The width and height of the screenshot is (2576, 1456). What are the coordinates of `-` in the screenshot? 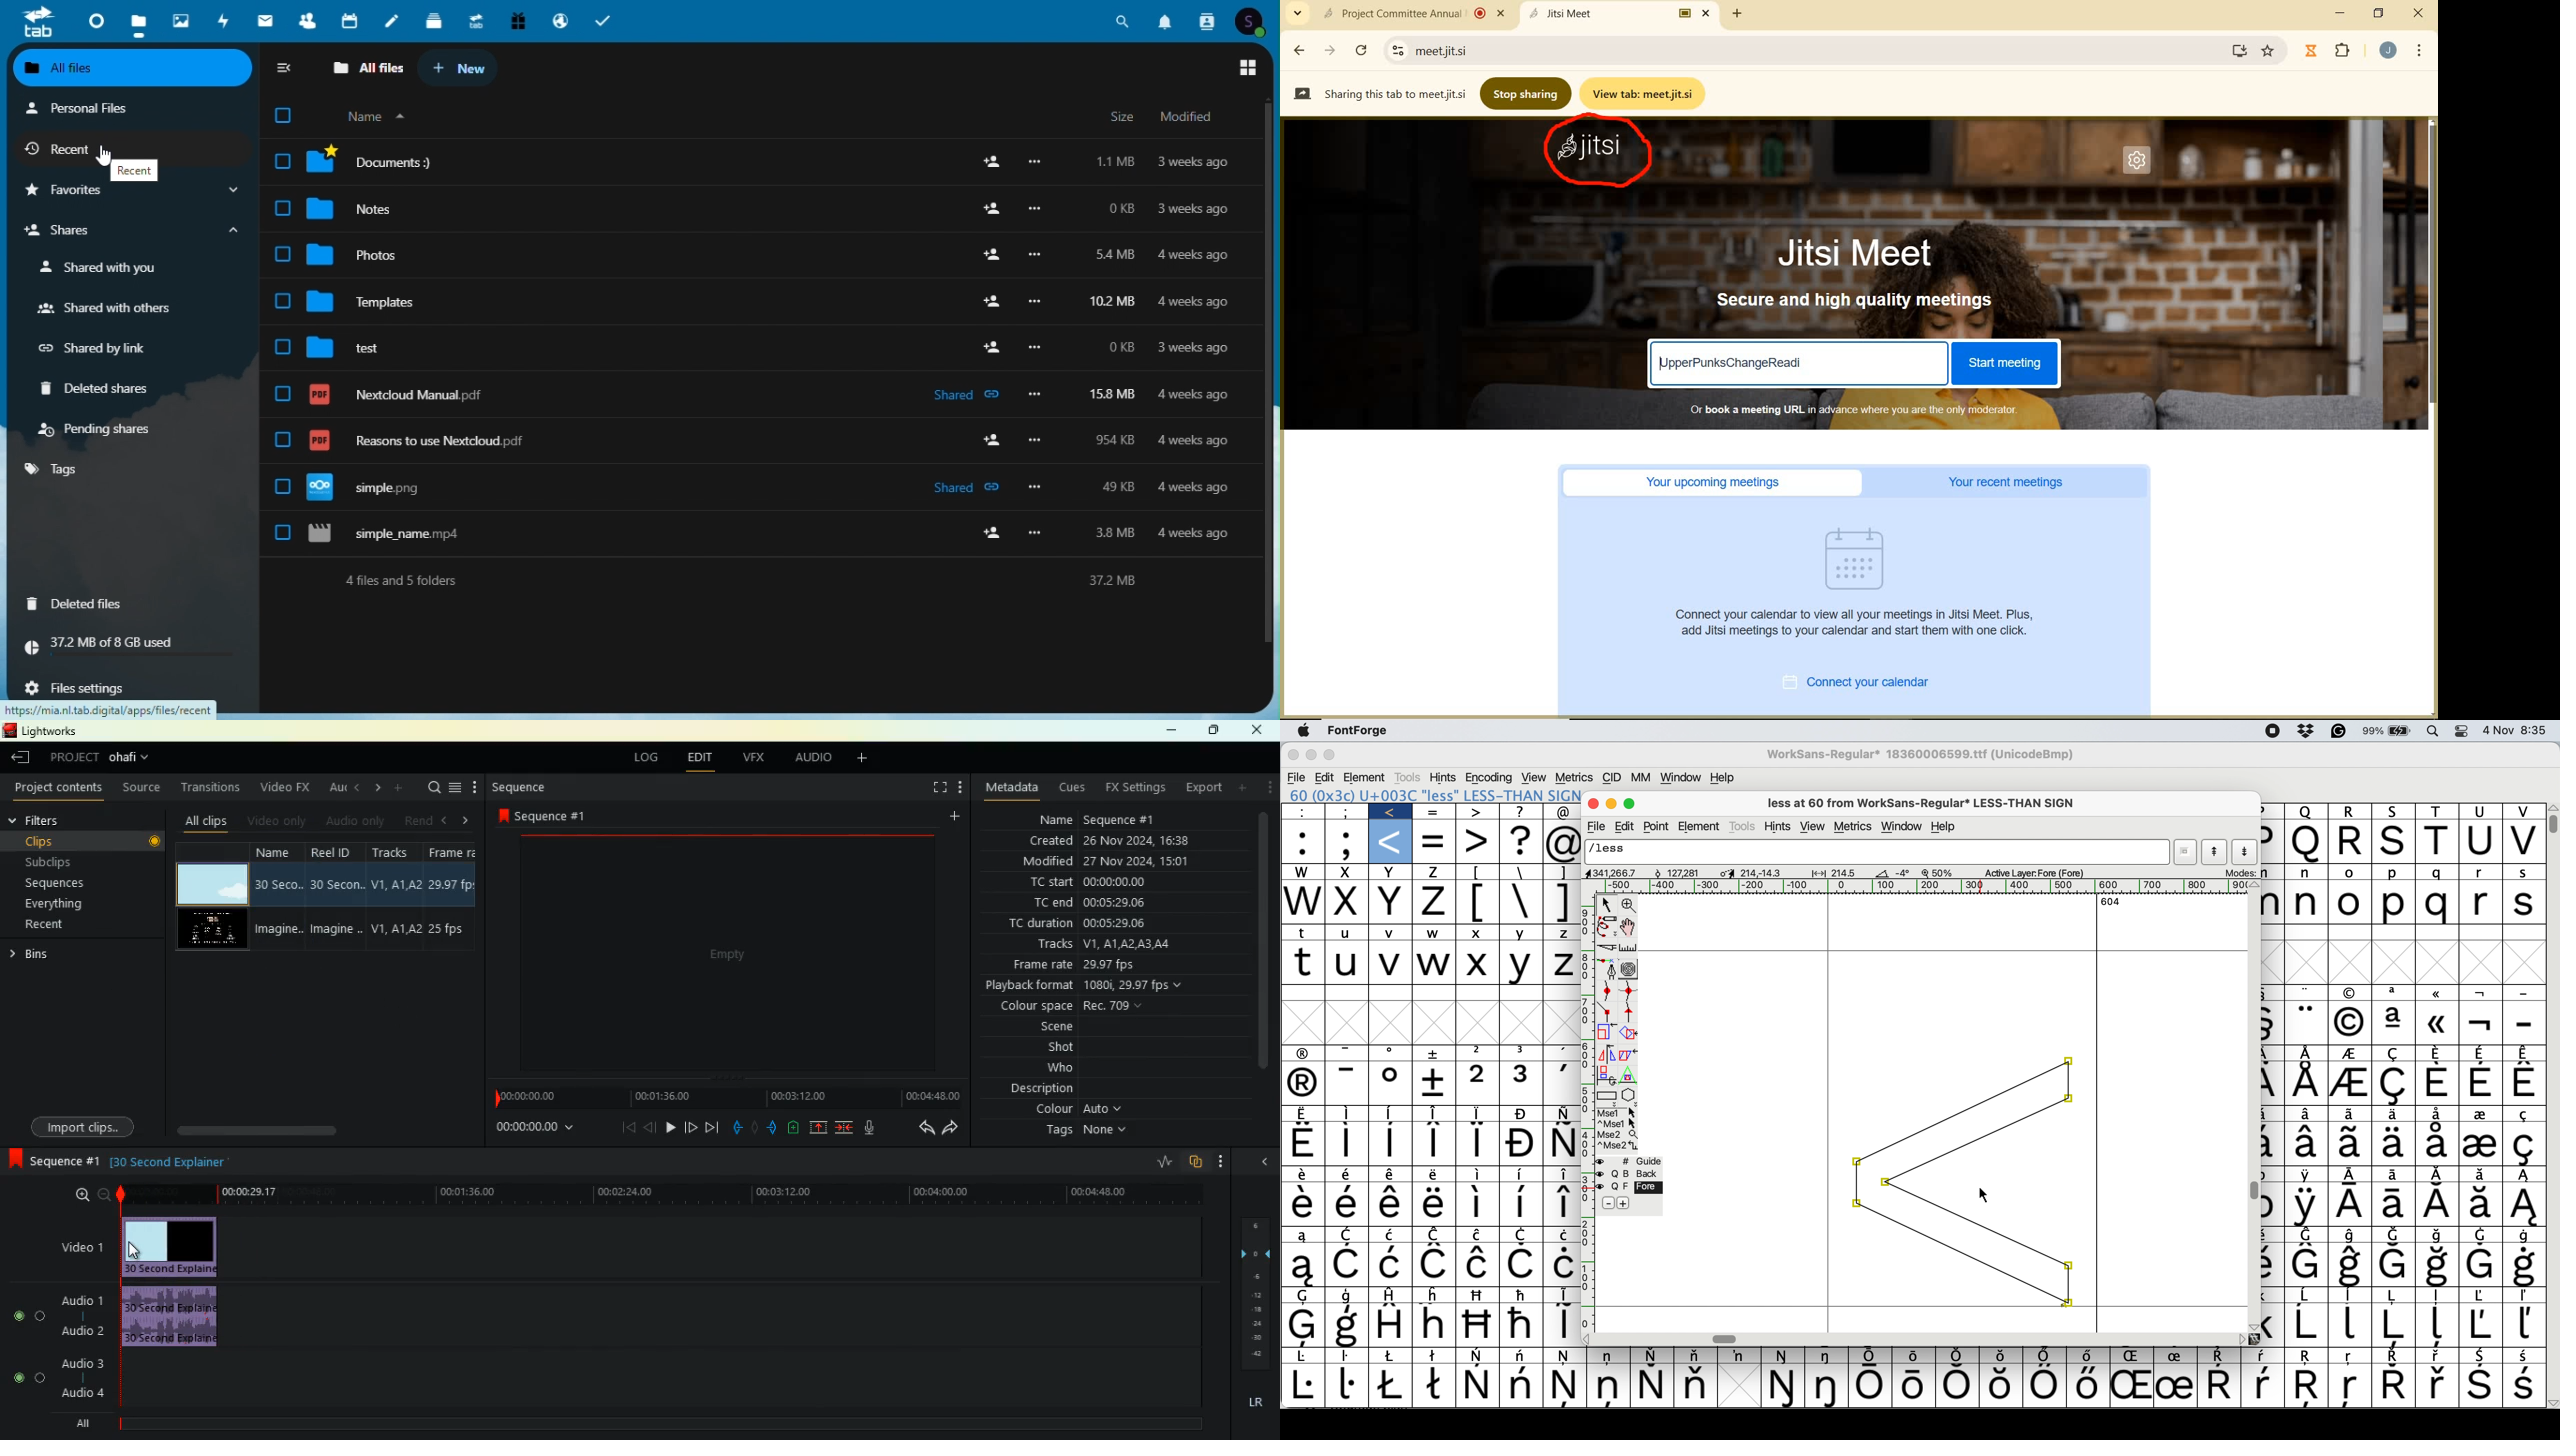 It's located at (1350, 1053).